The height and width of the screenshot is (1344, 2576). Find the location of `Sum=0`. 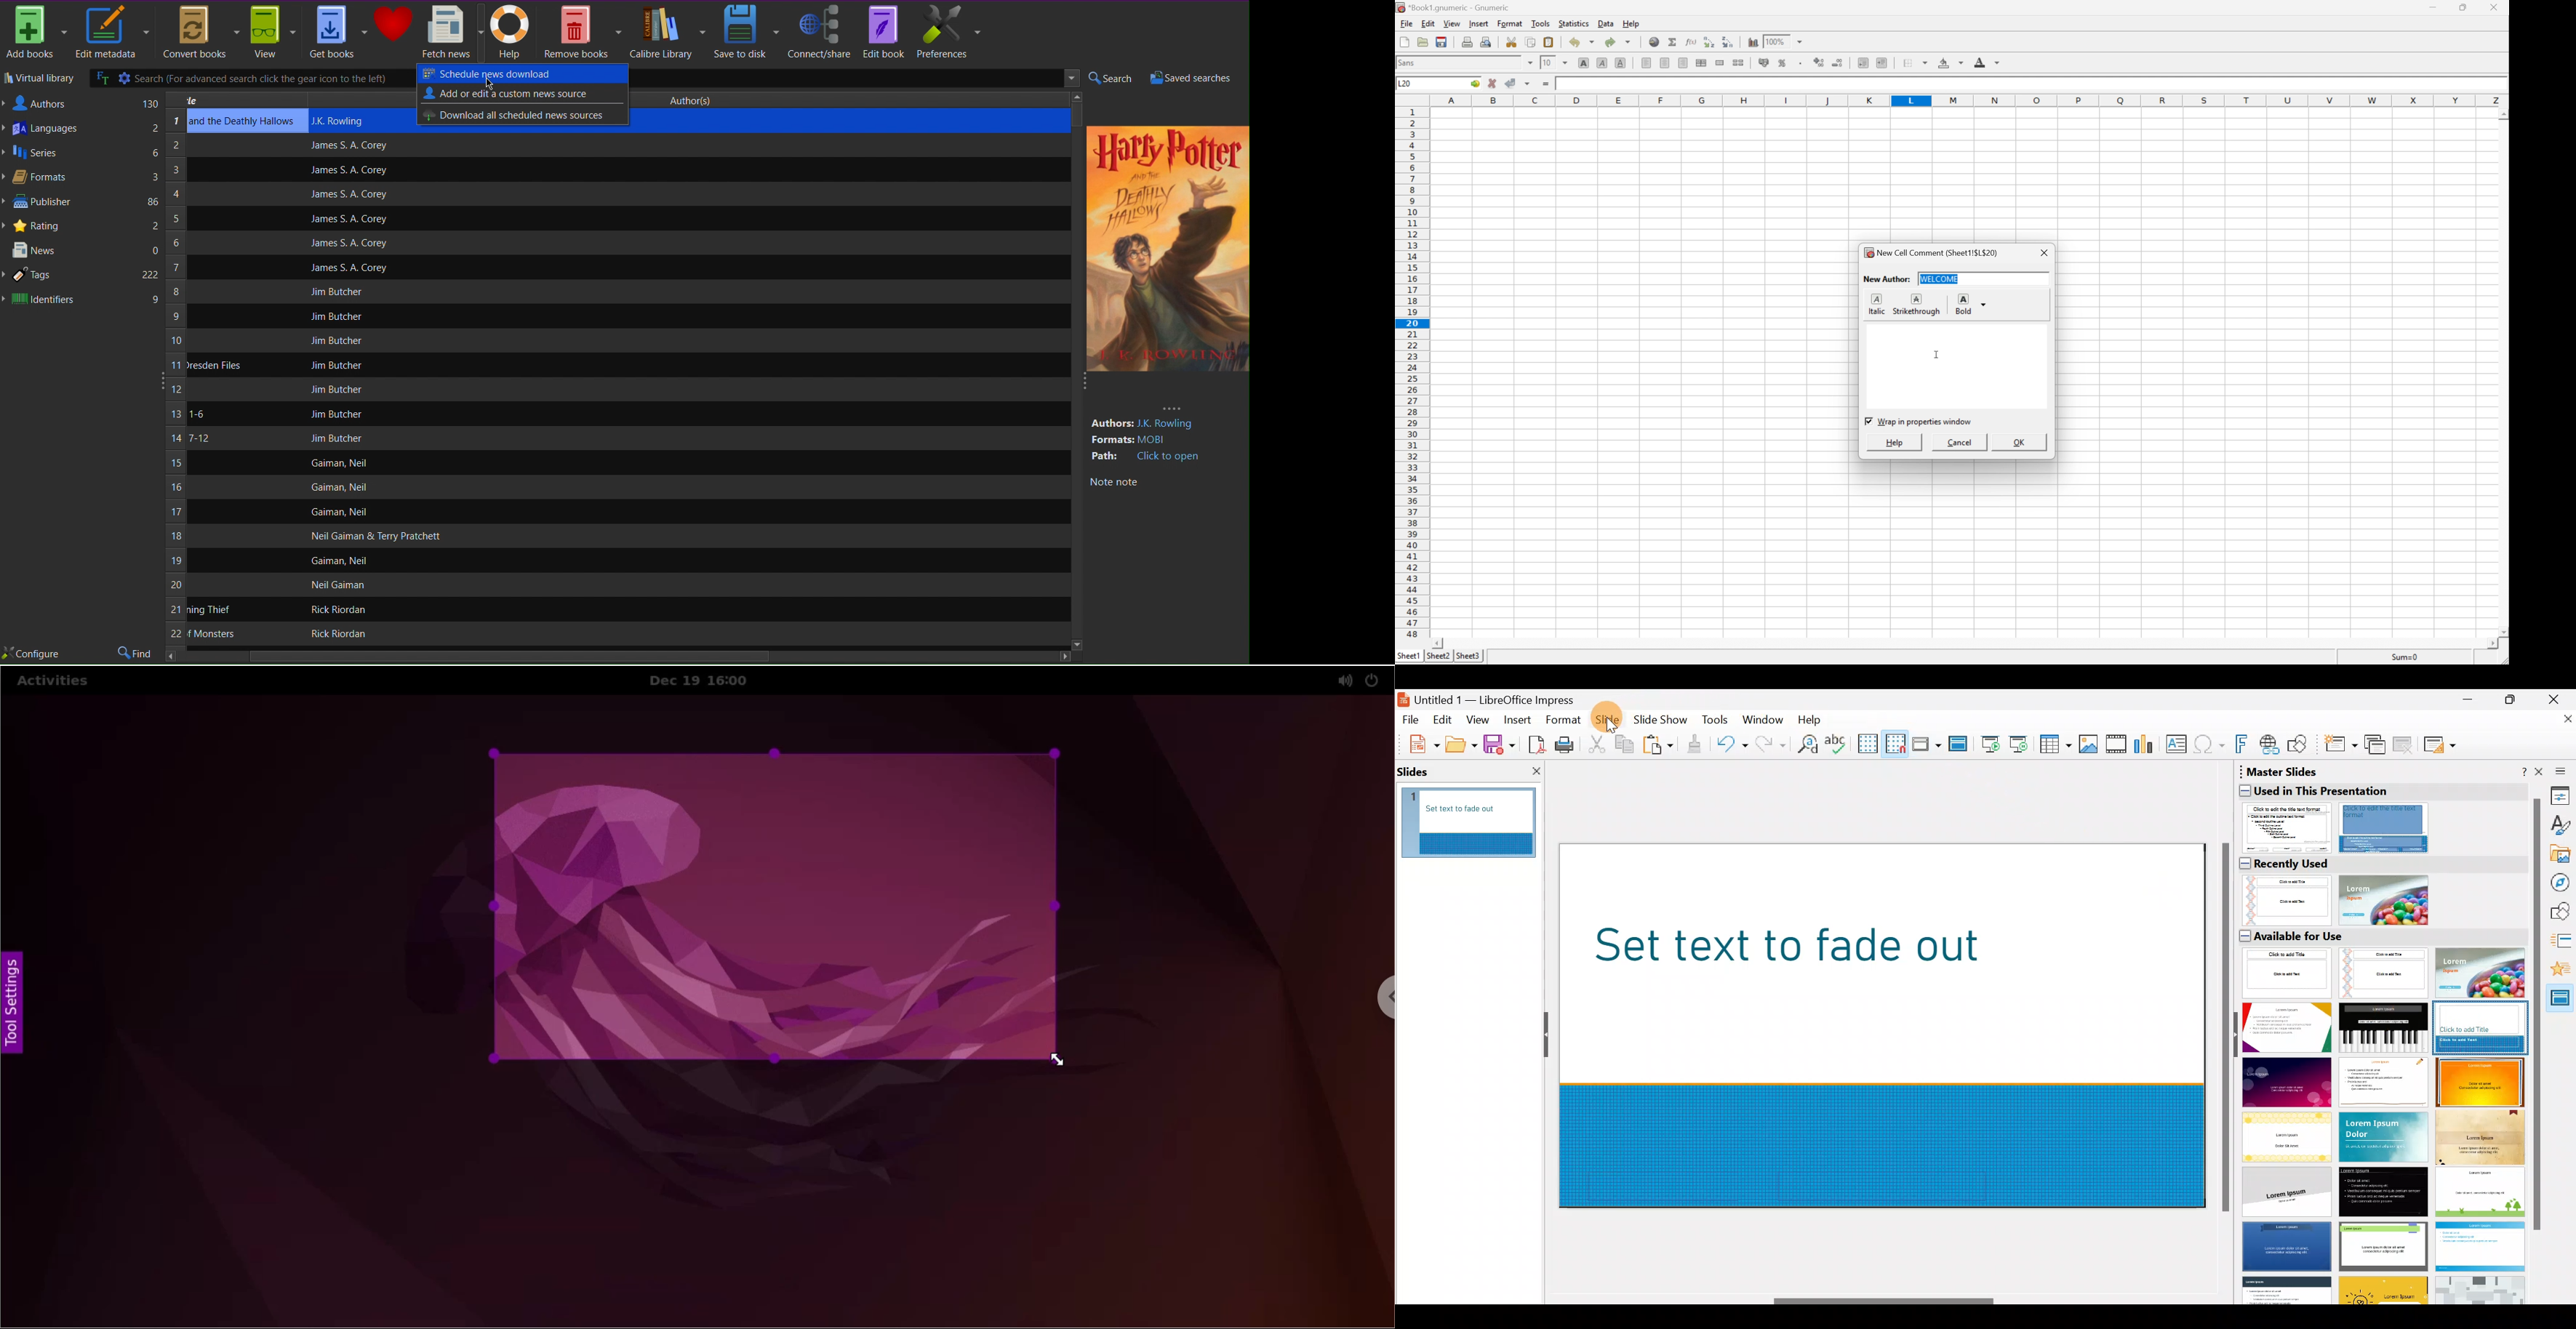

Sum=0 is located at coordinates (2403, 658).